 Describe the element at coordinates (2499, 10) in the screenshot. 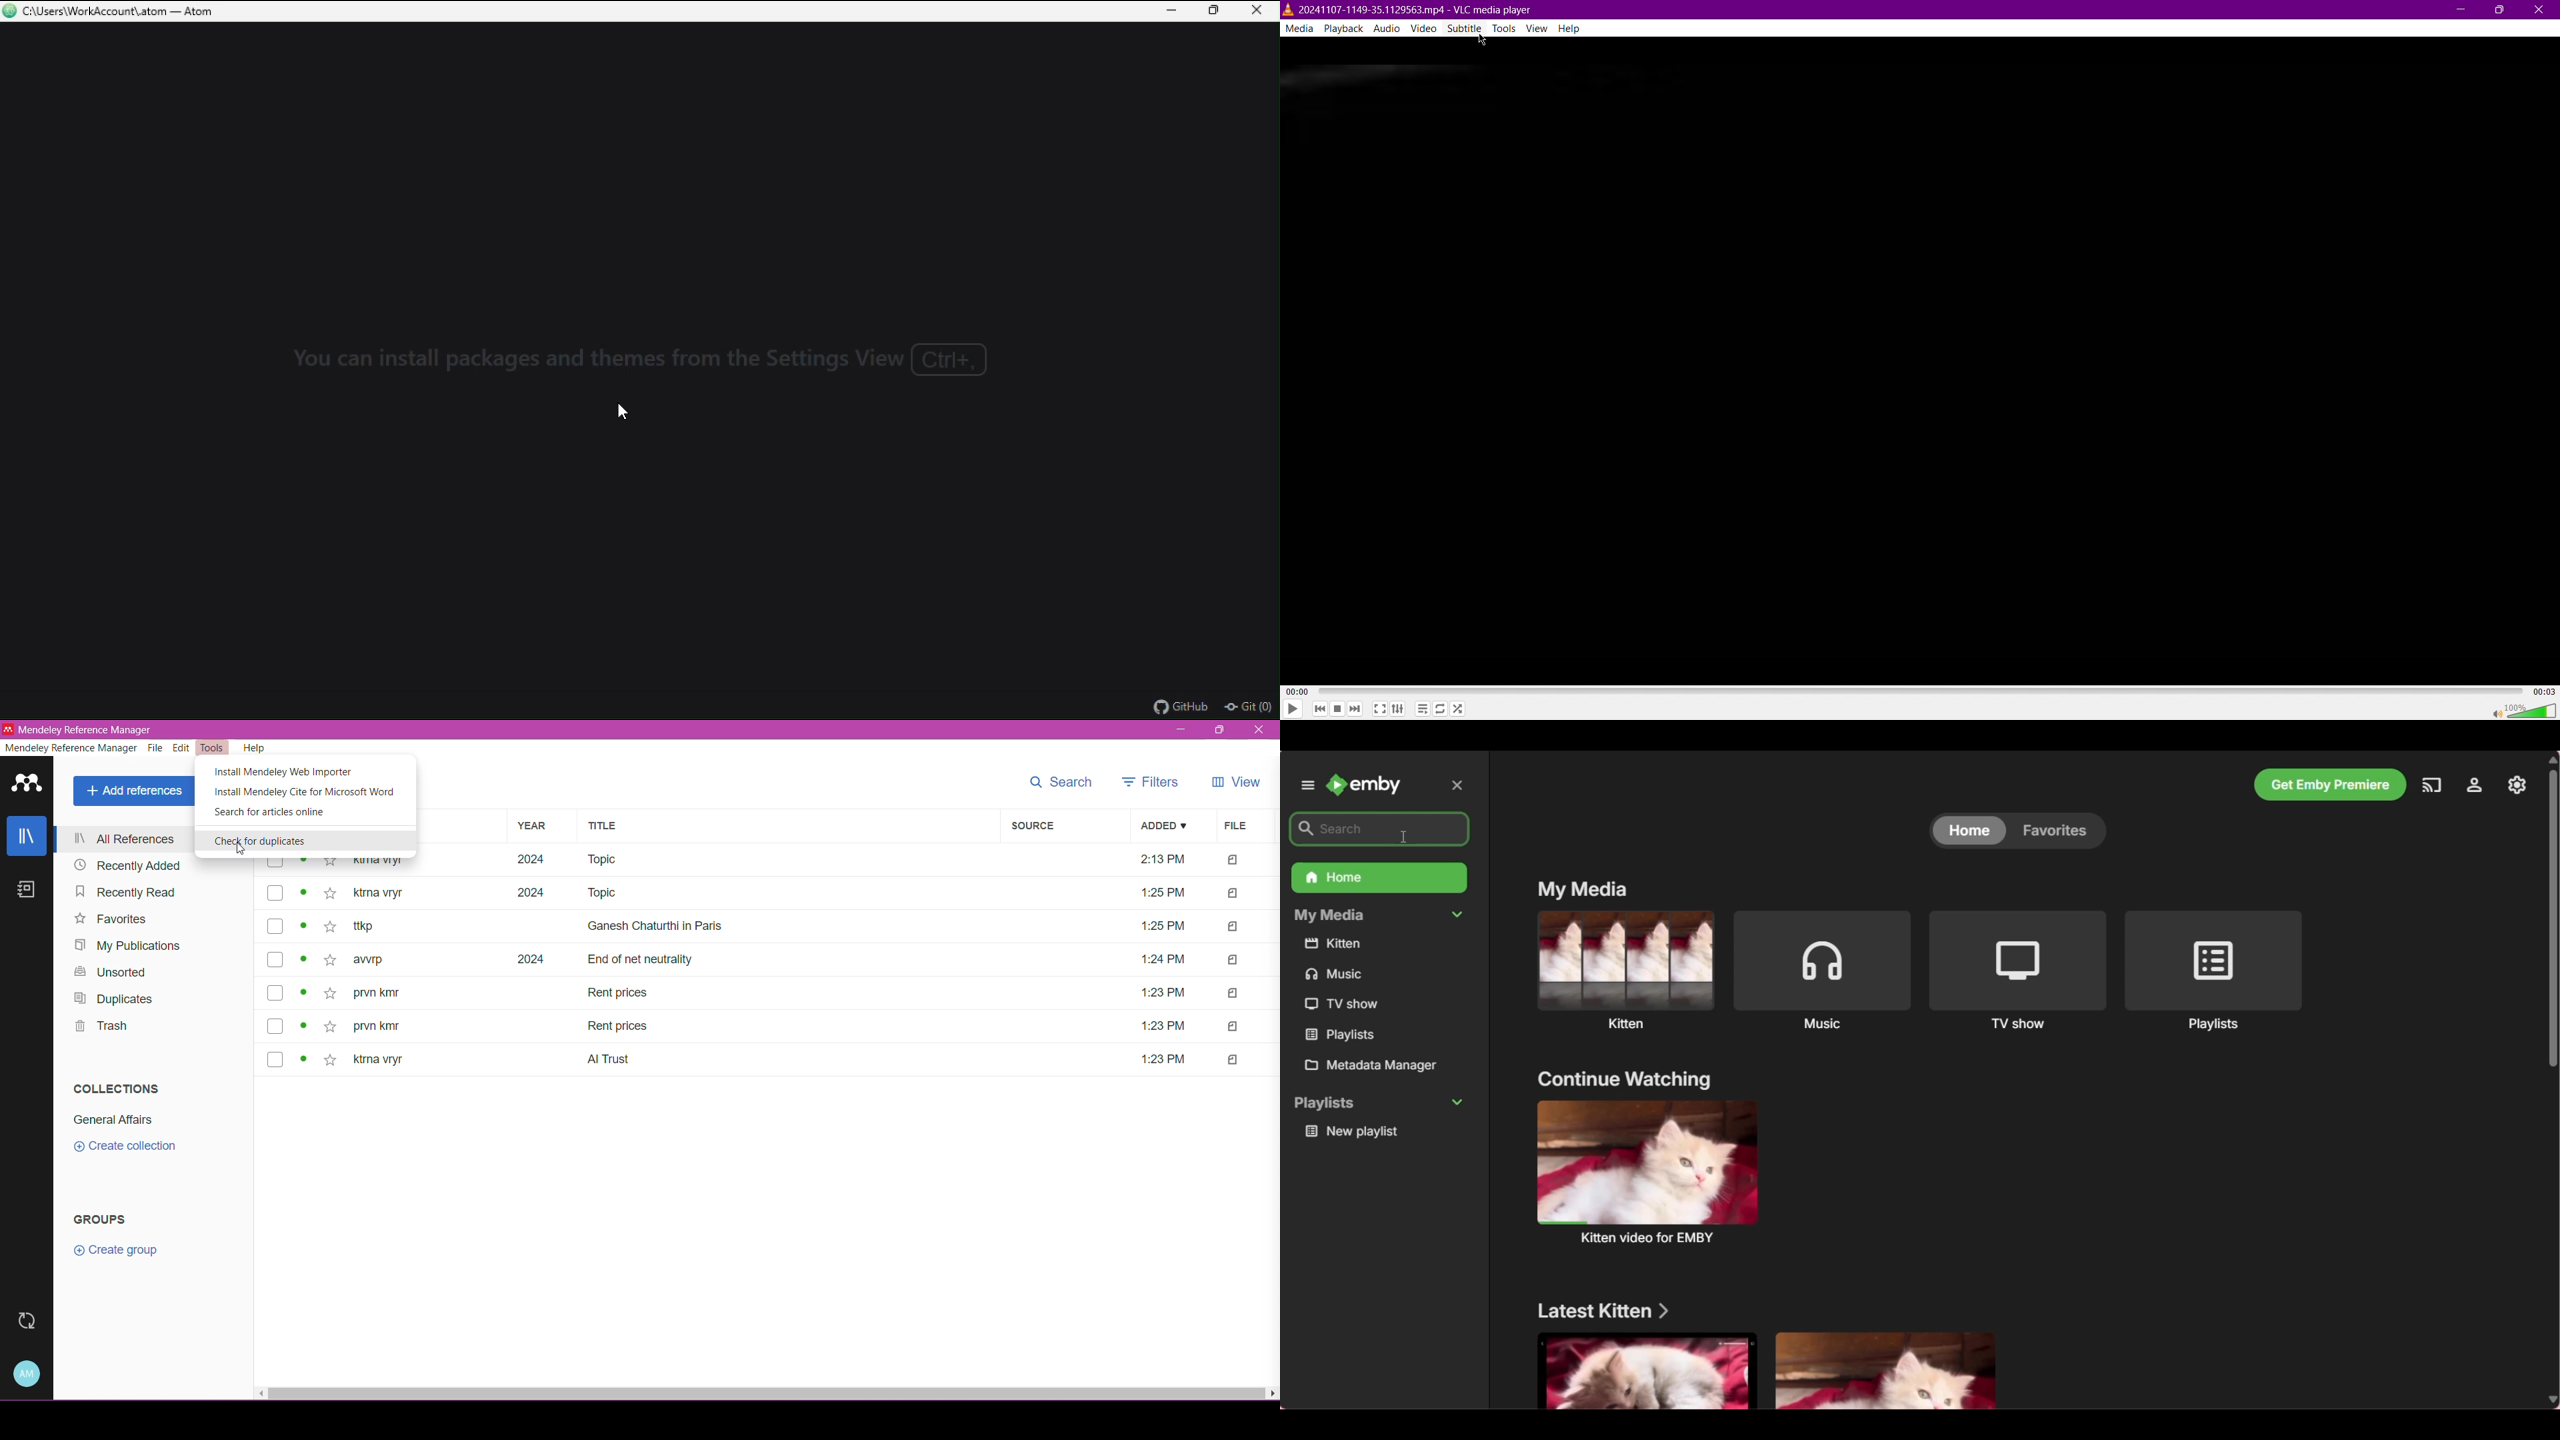

I see `Maximize` at that location.